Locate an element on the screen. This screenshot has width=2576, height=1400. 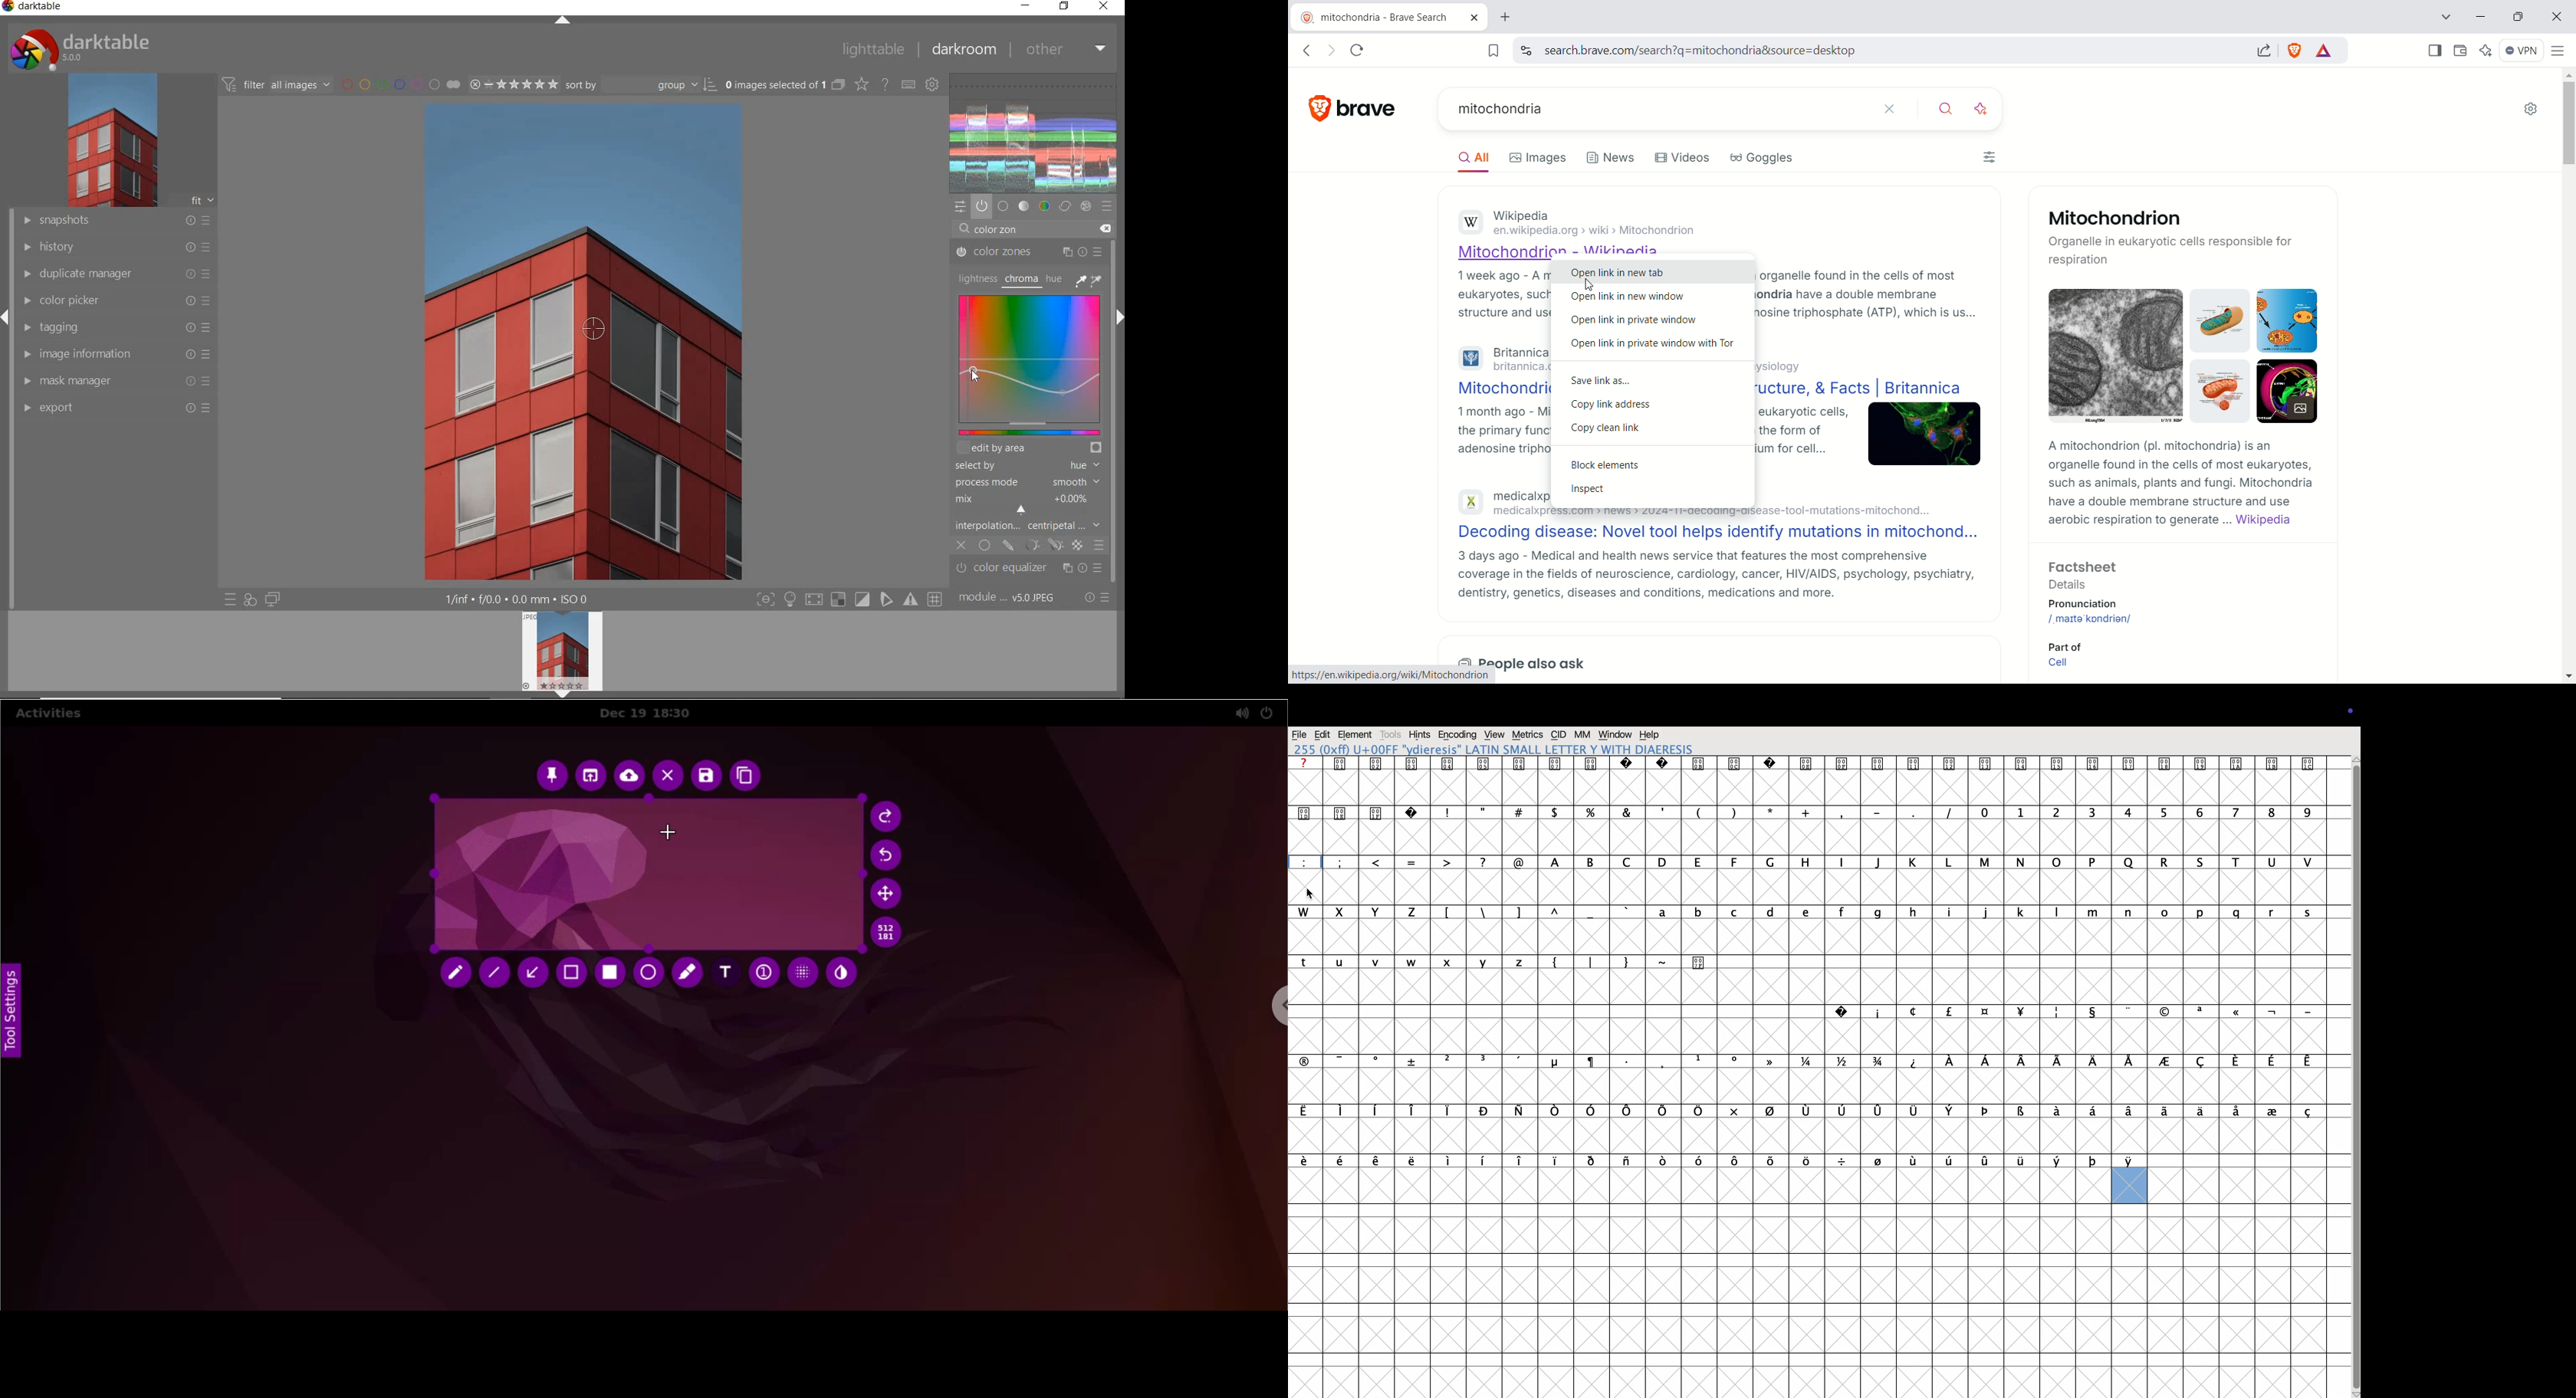
auto increment value is located at coordinates (763, 970).